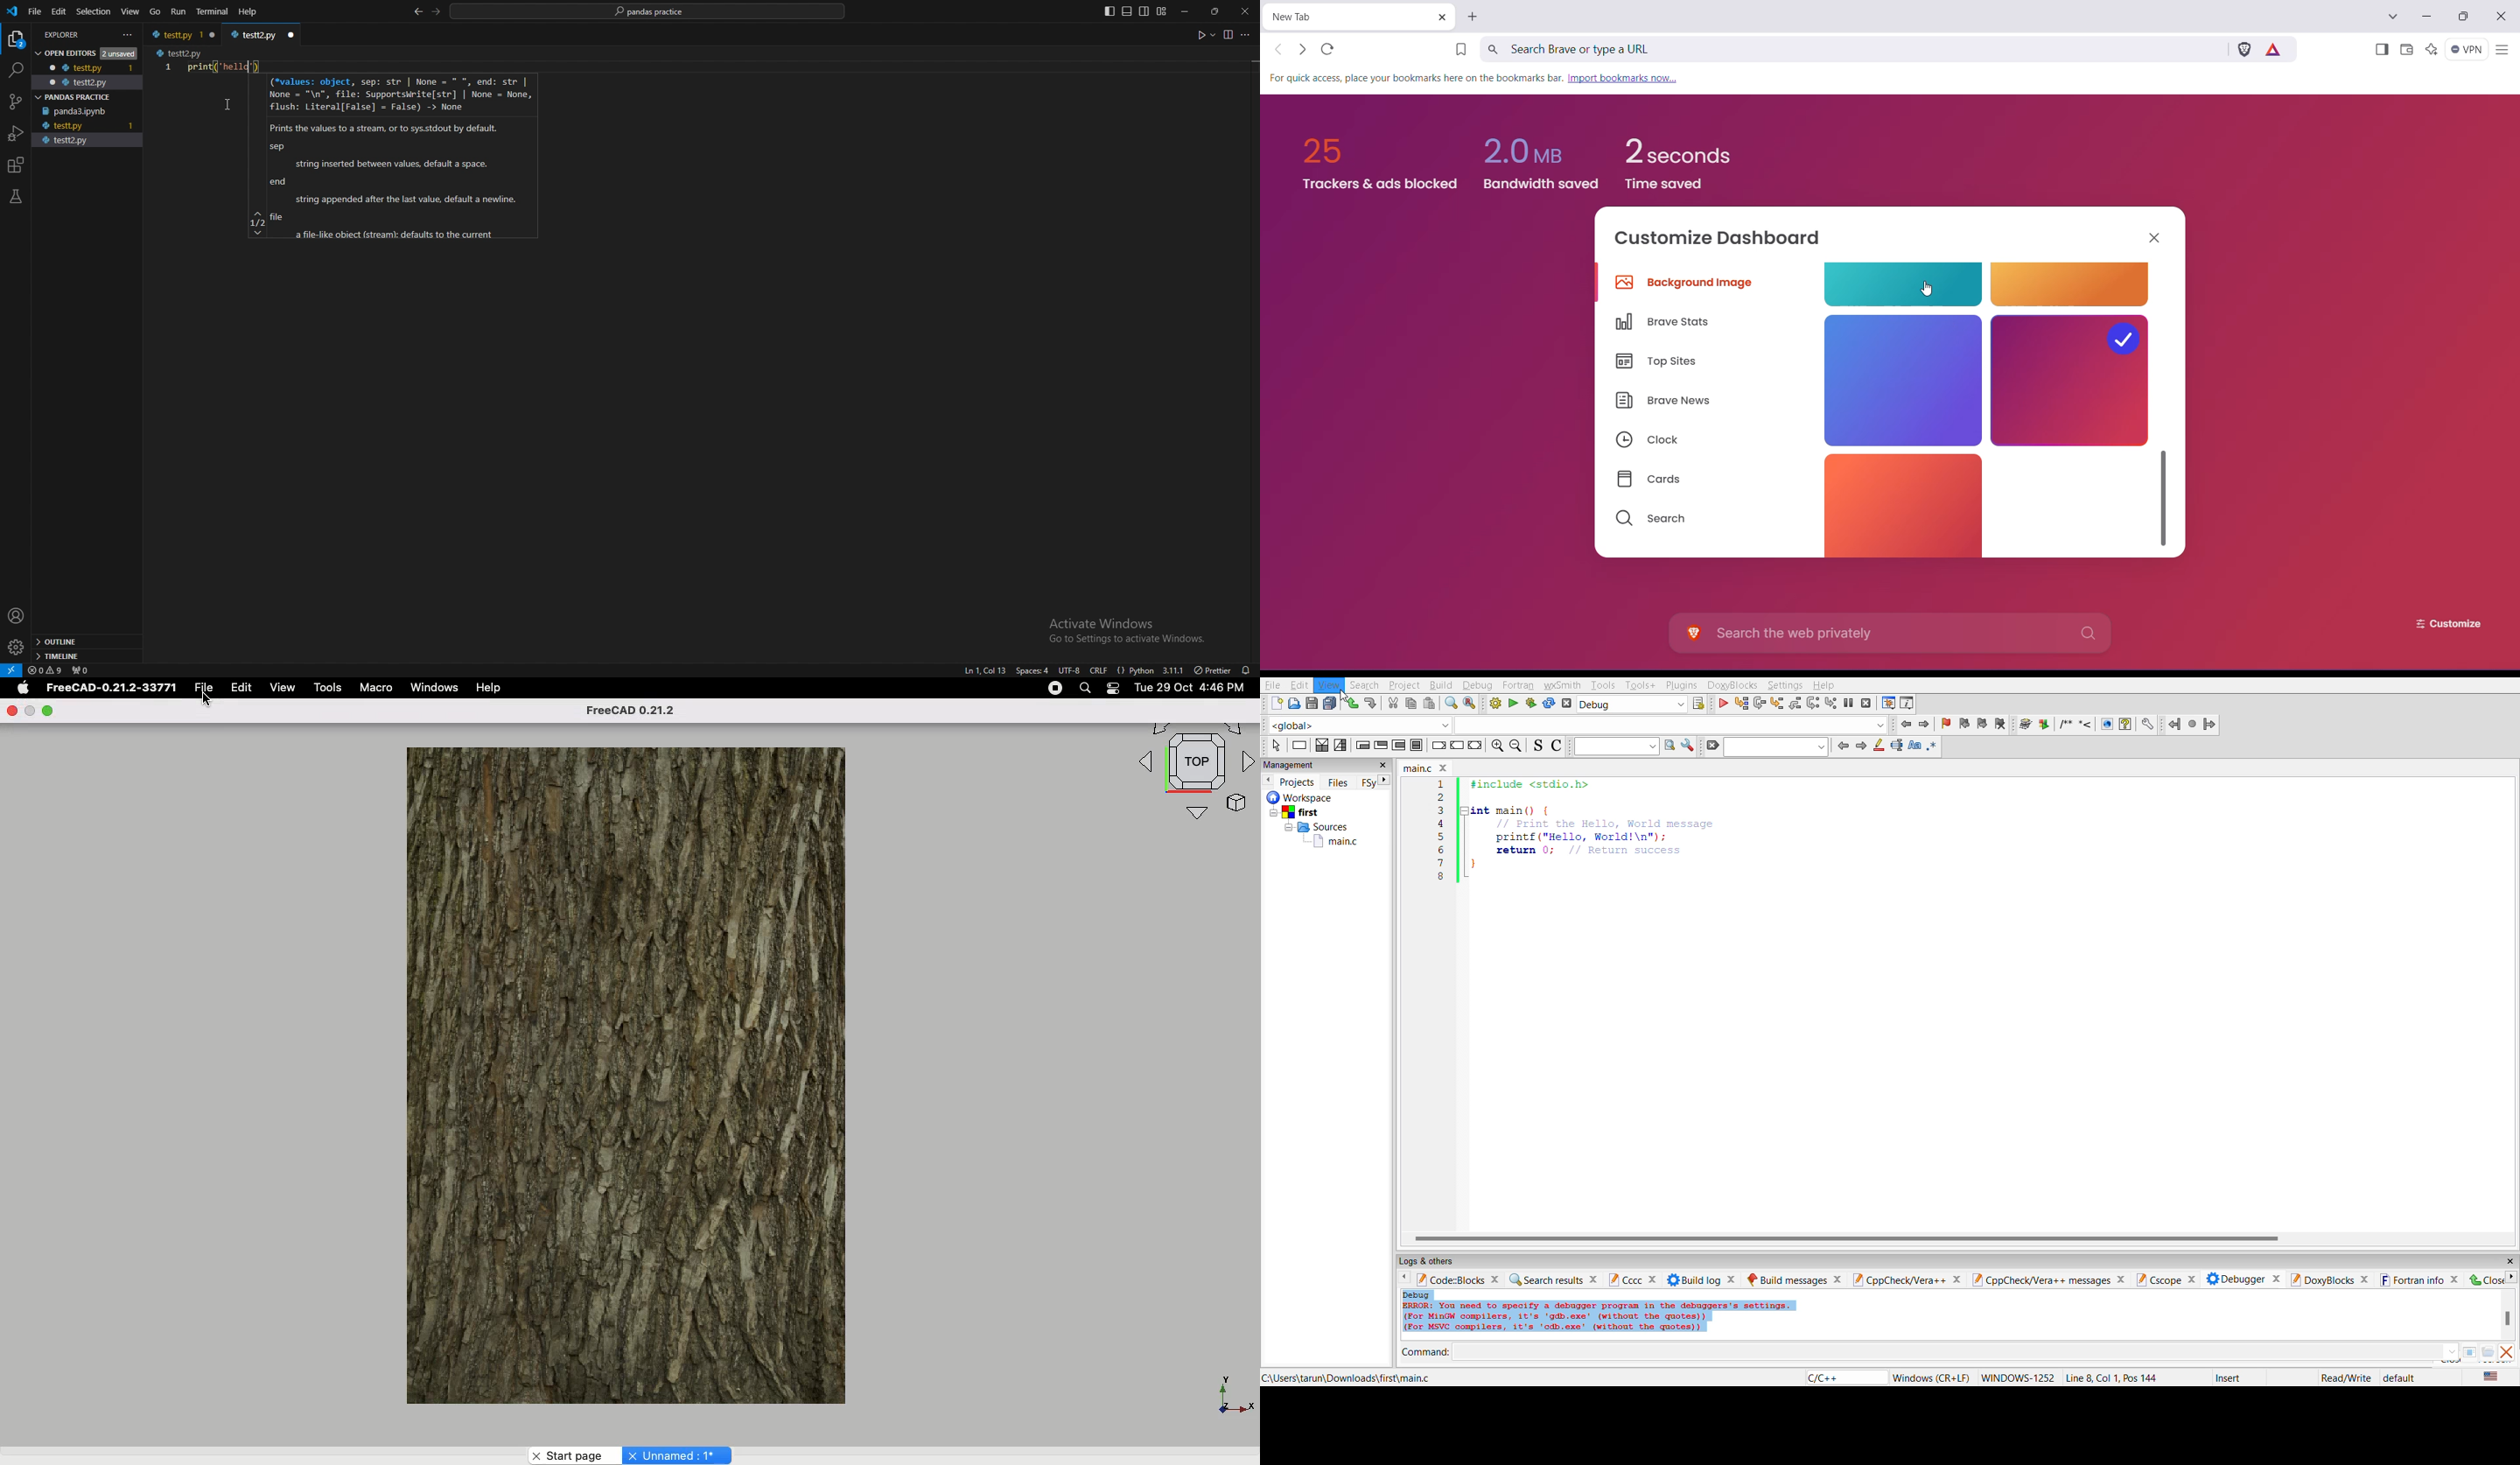 The height and width of the screenshot is (1484, 2520). I want to click on run and build, so click(1530, 705).